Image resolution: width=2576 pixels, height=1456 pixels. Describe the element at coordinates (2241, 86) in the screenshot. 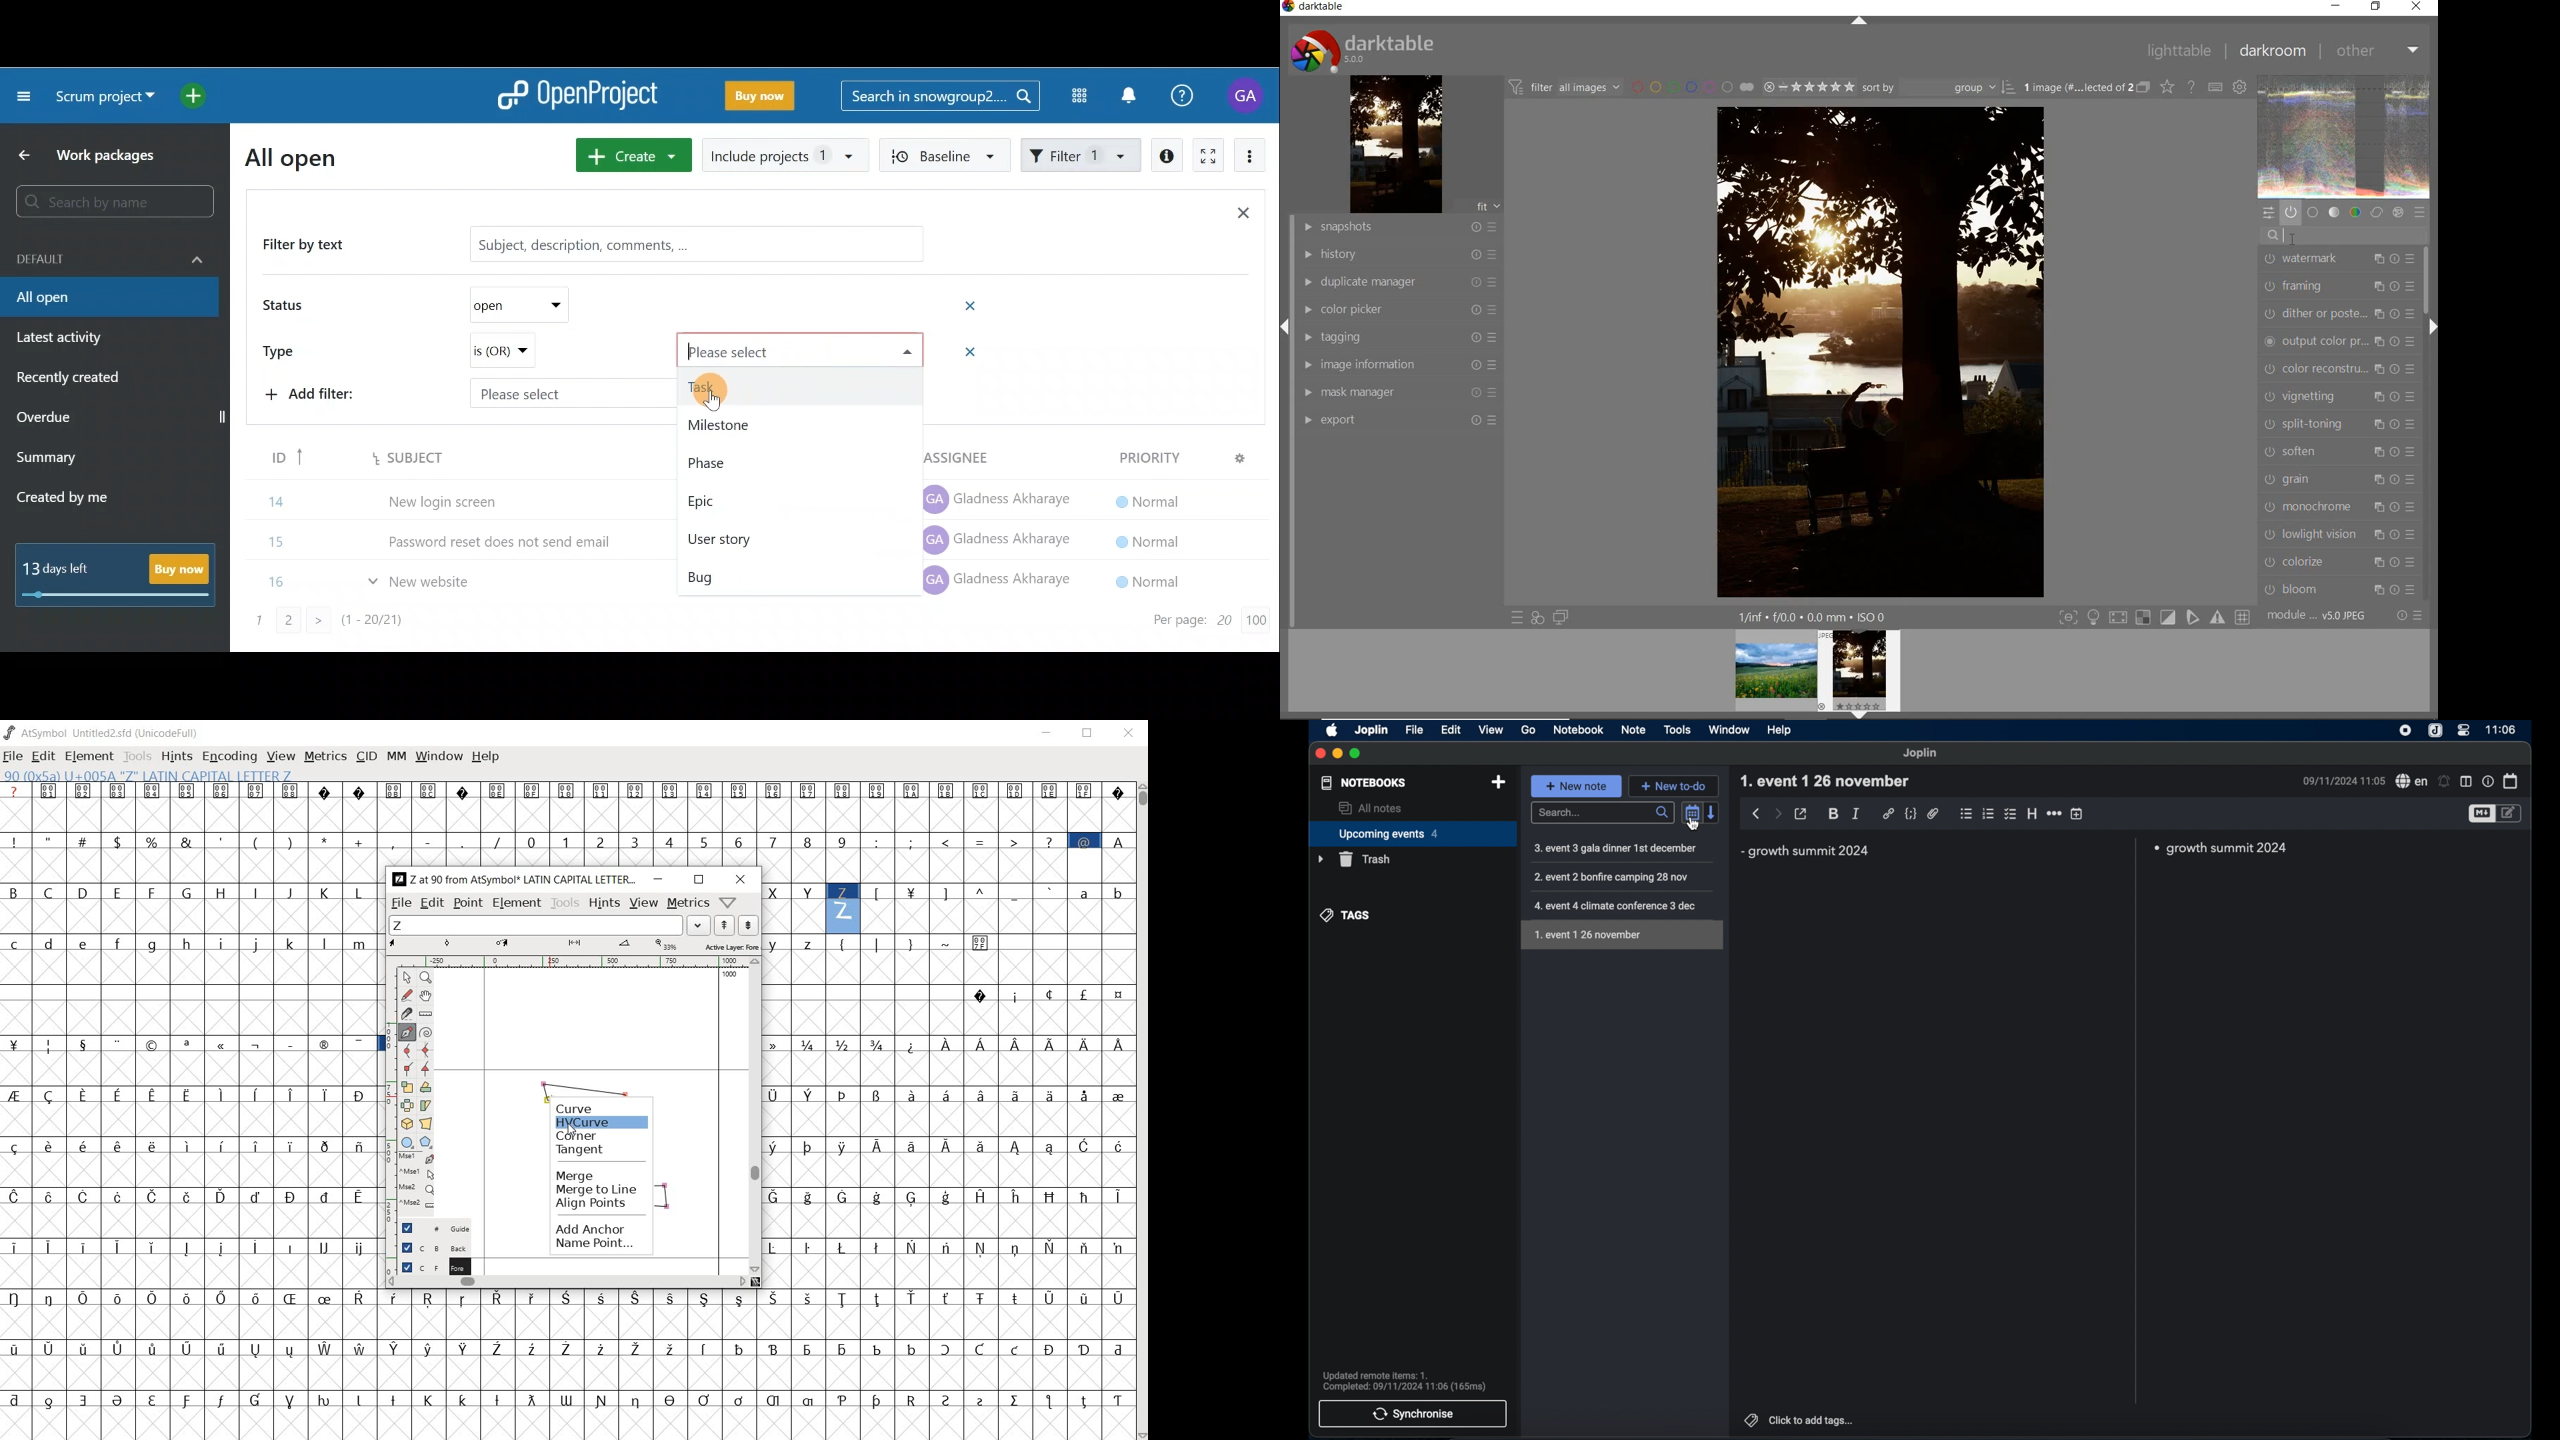

I see `define keyboard shortcuts` at that location.